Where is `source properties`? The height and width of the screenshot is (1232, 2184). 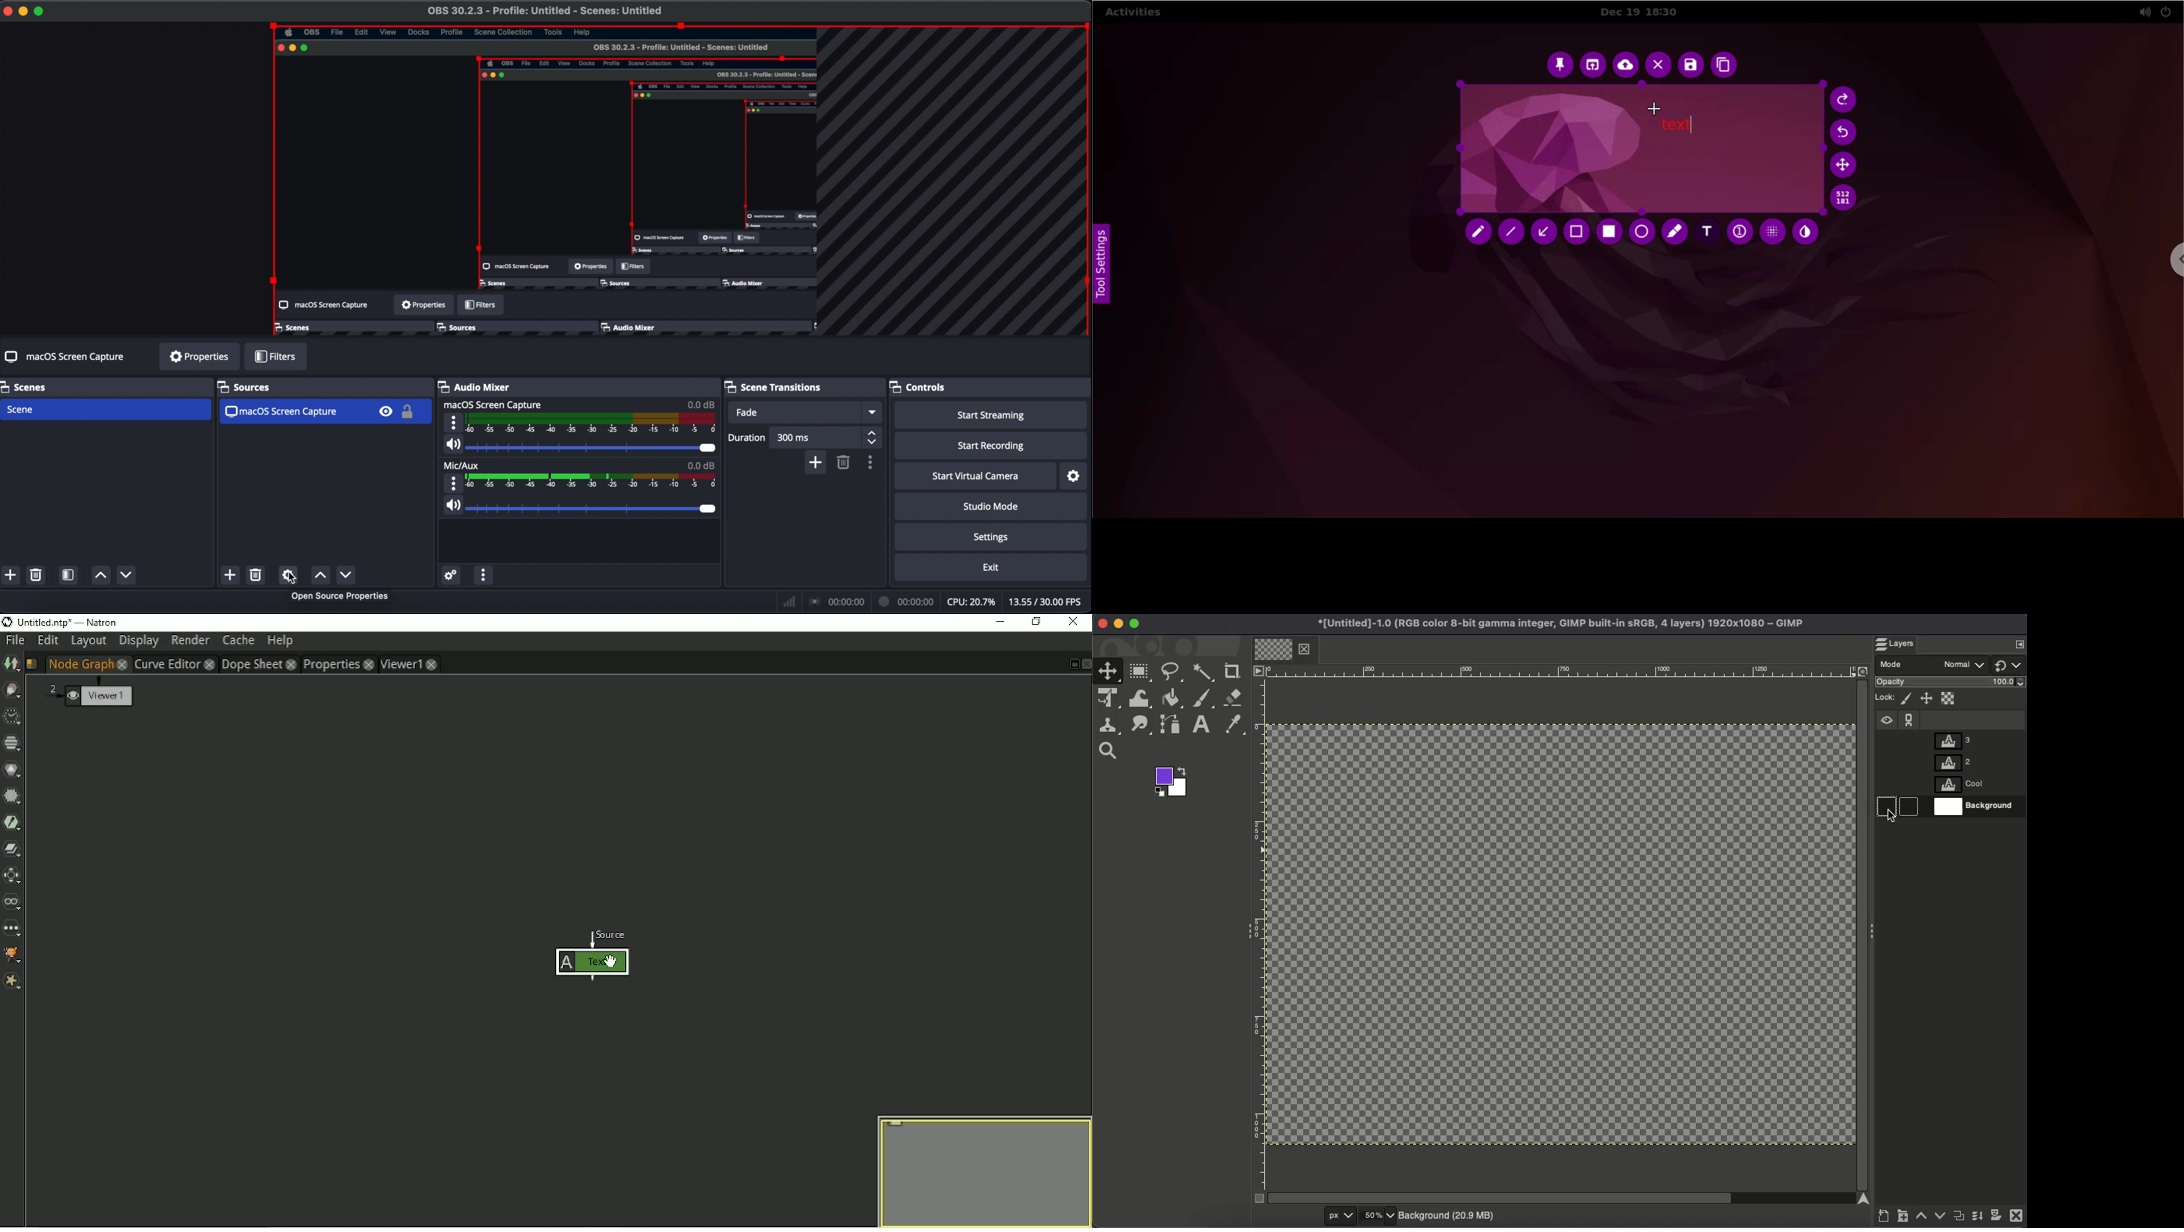
source properties is located at coordinates (288, 575).